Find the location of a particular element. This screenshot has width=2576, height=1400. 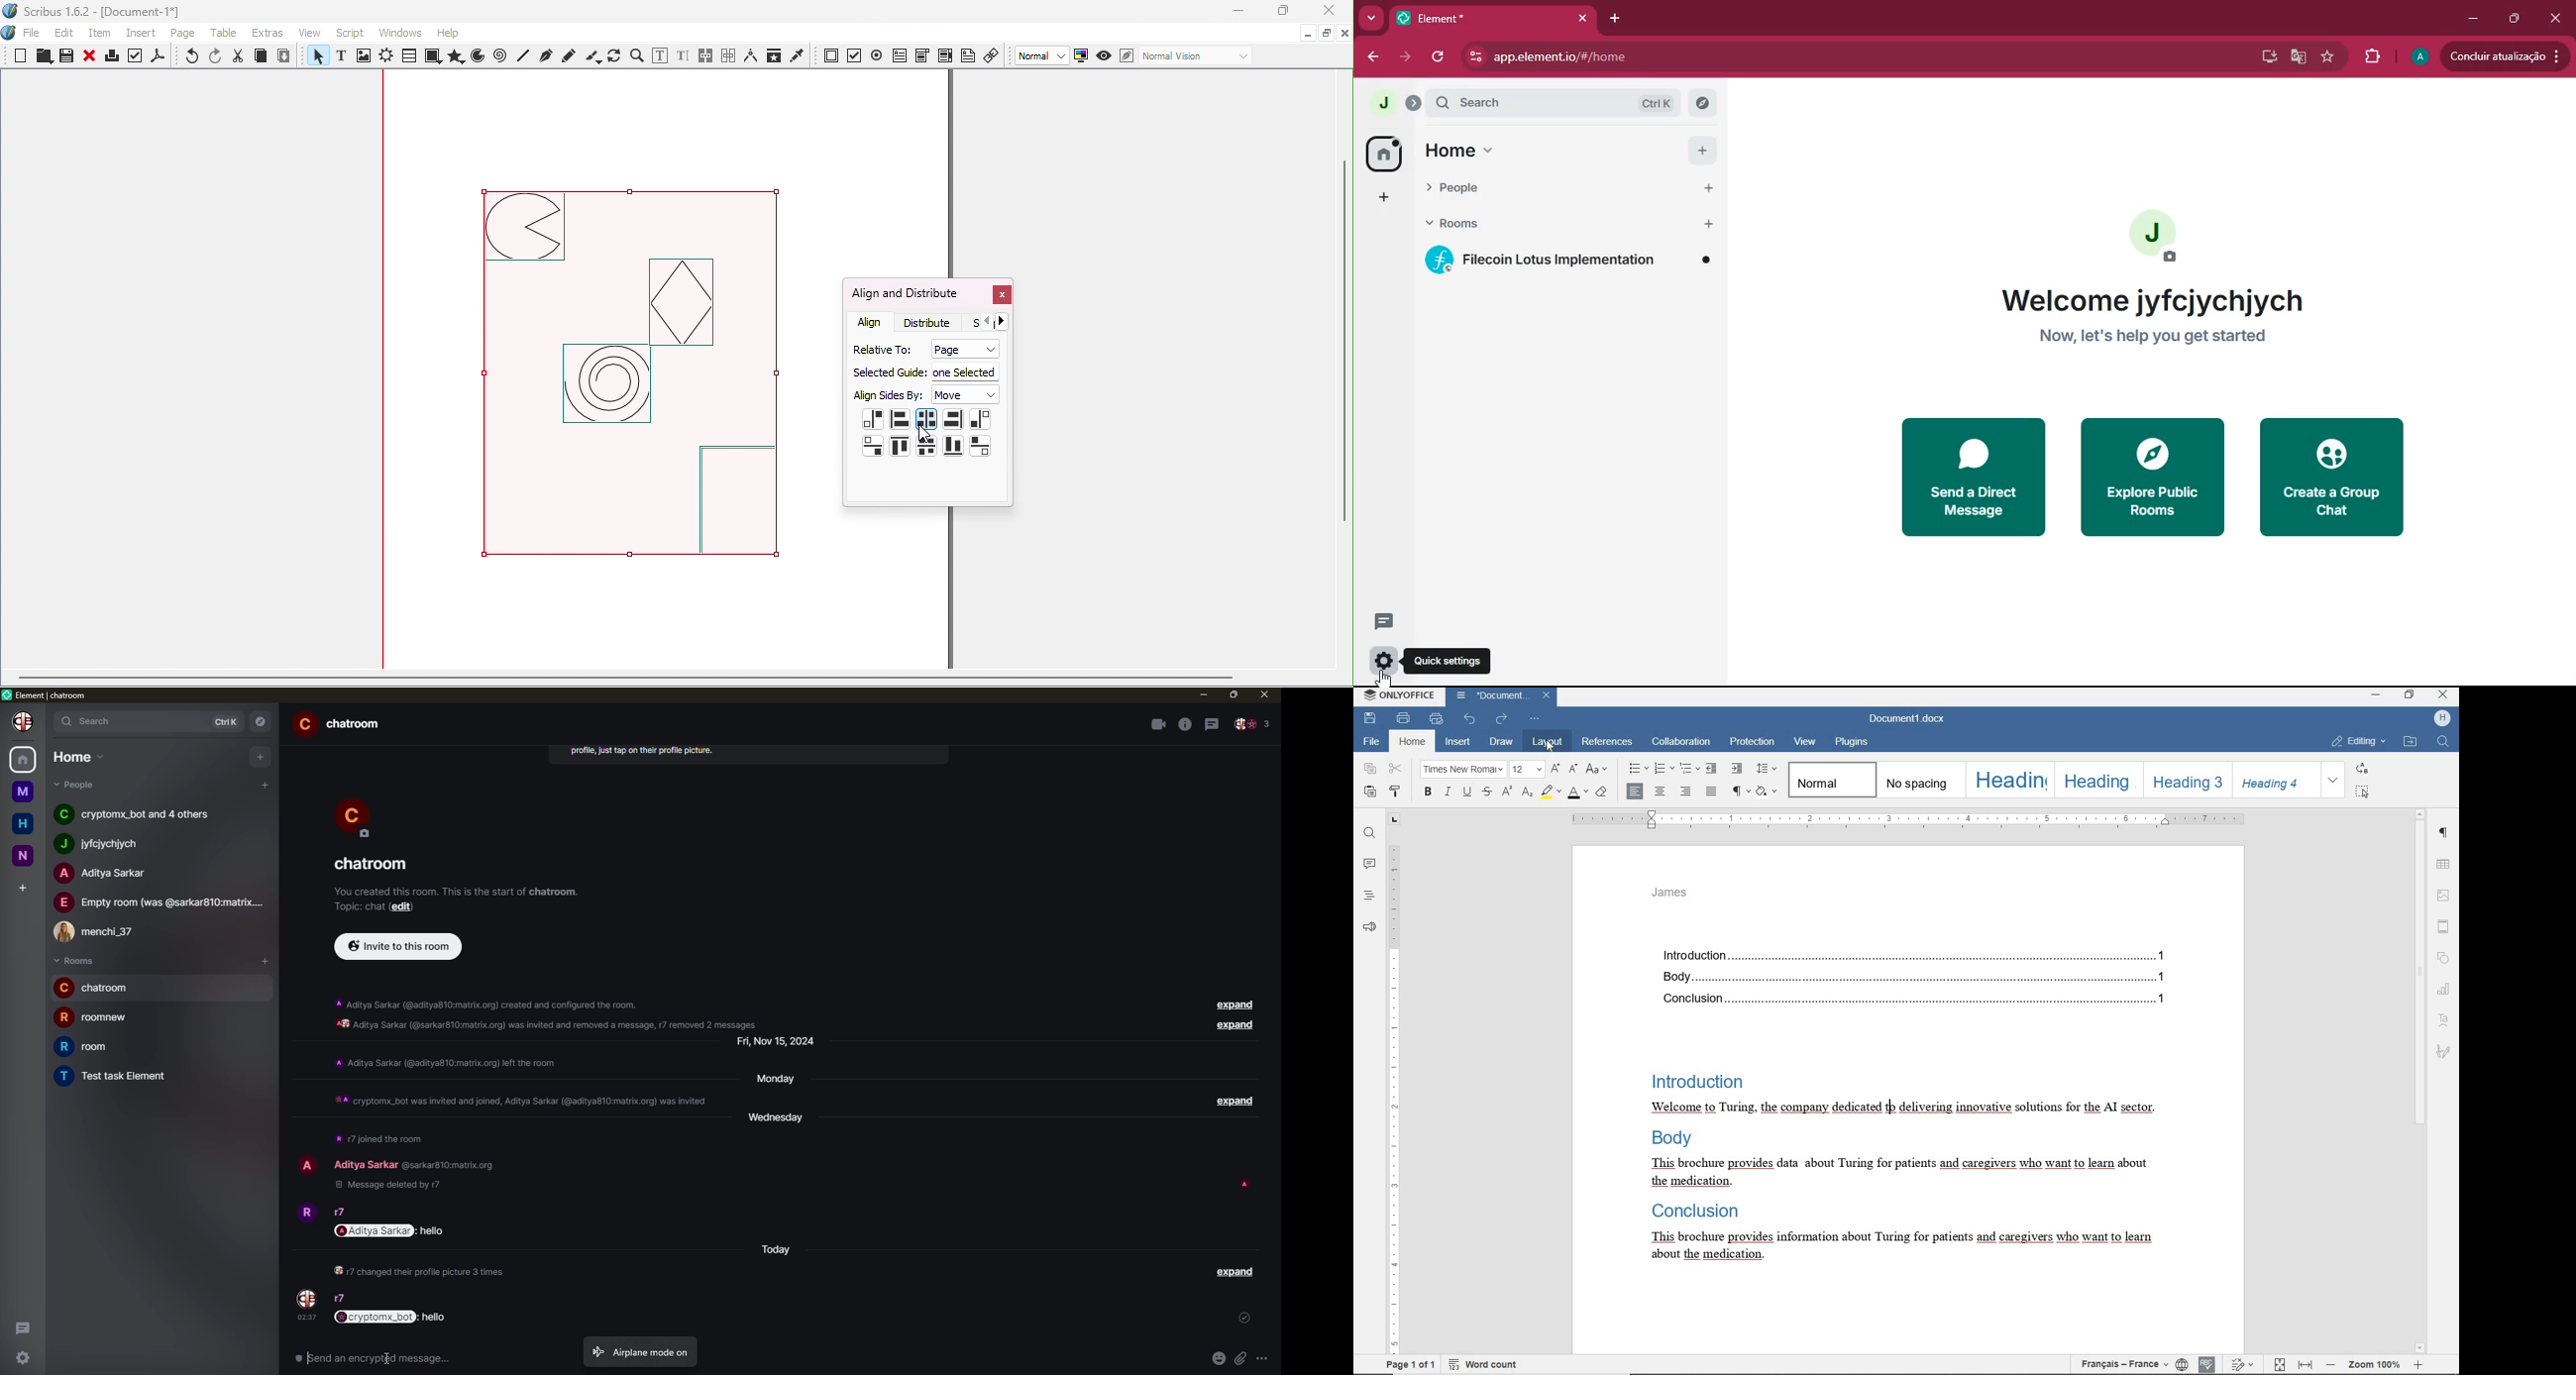

table is located at coordinates (2446, 865).